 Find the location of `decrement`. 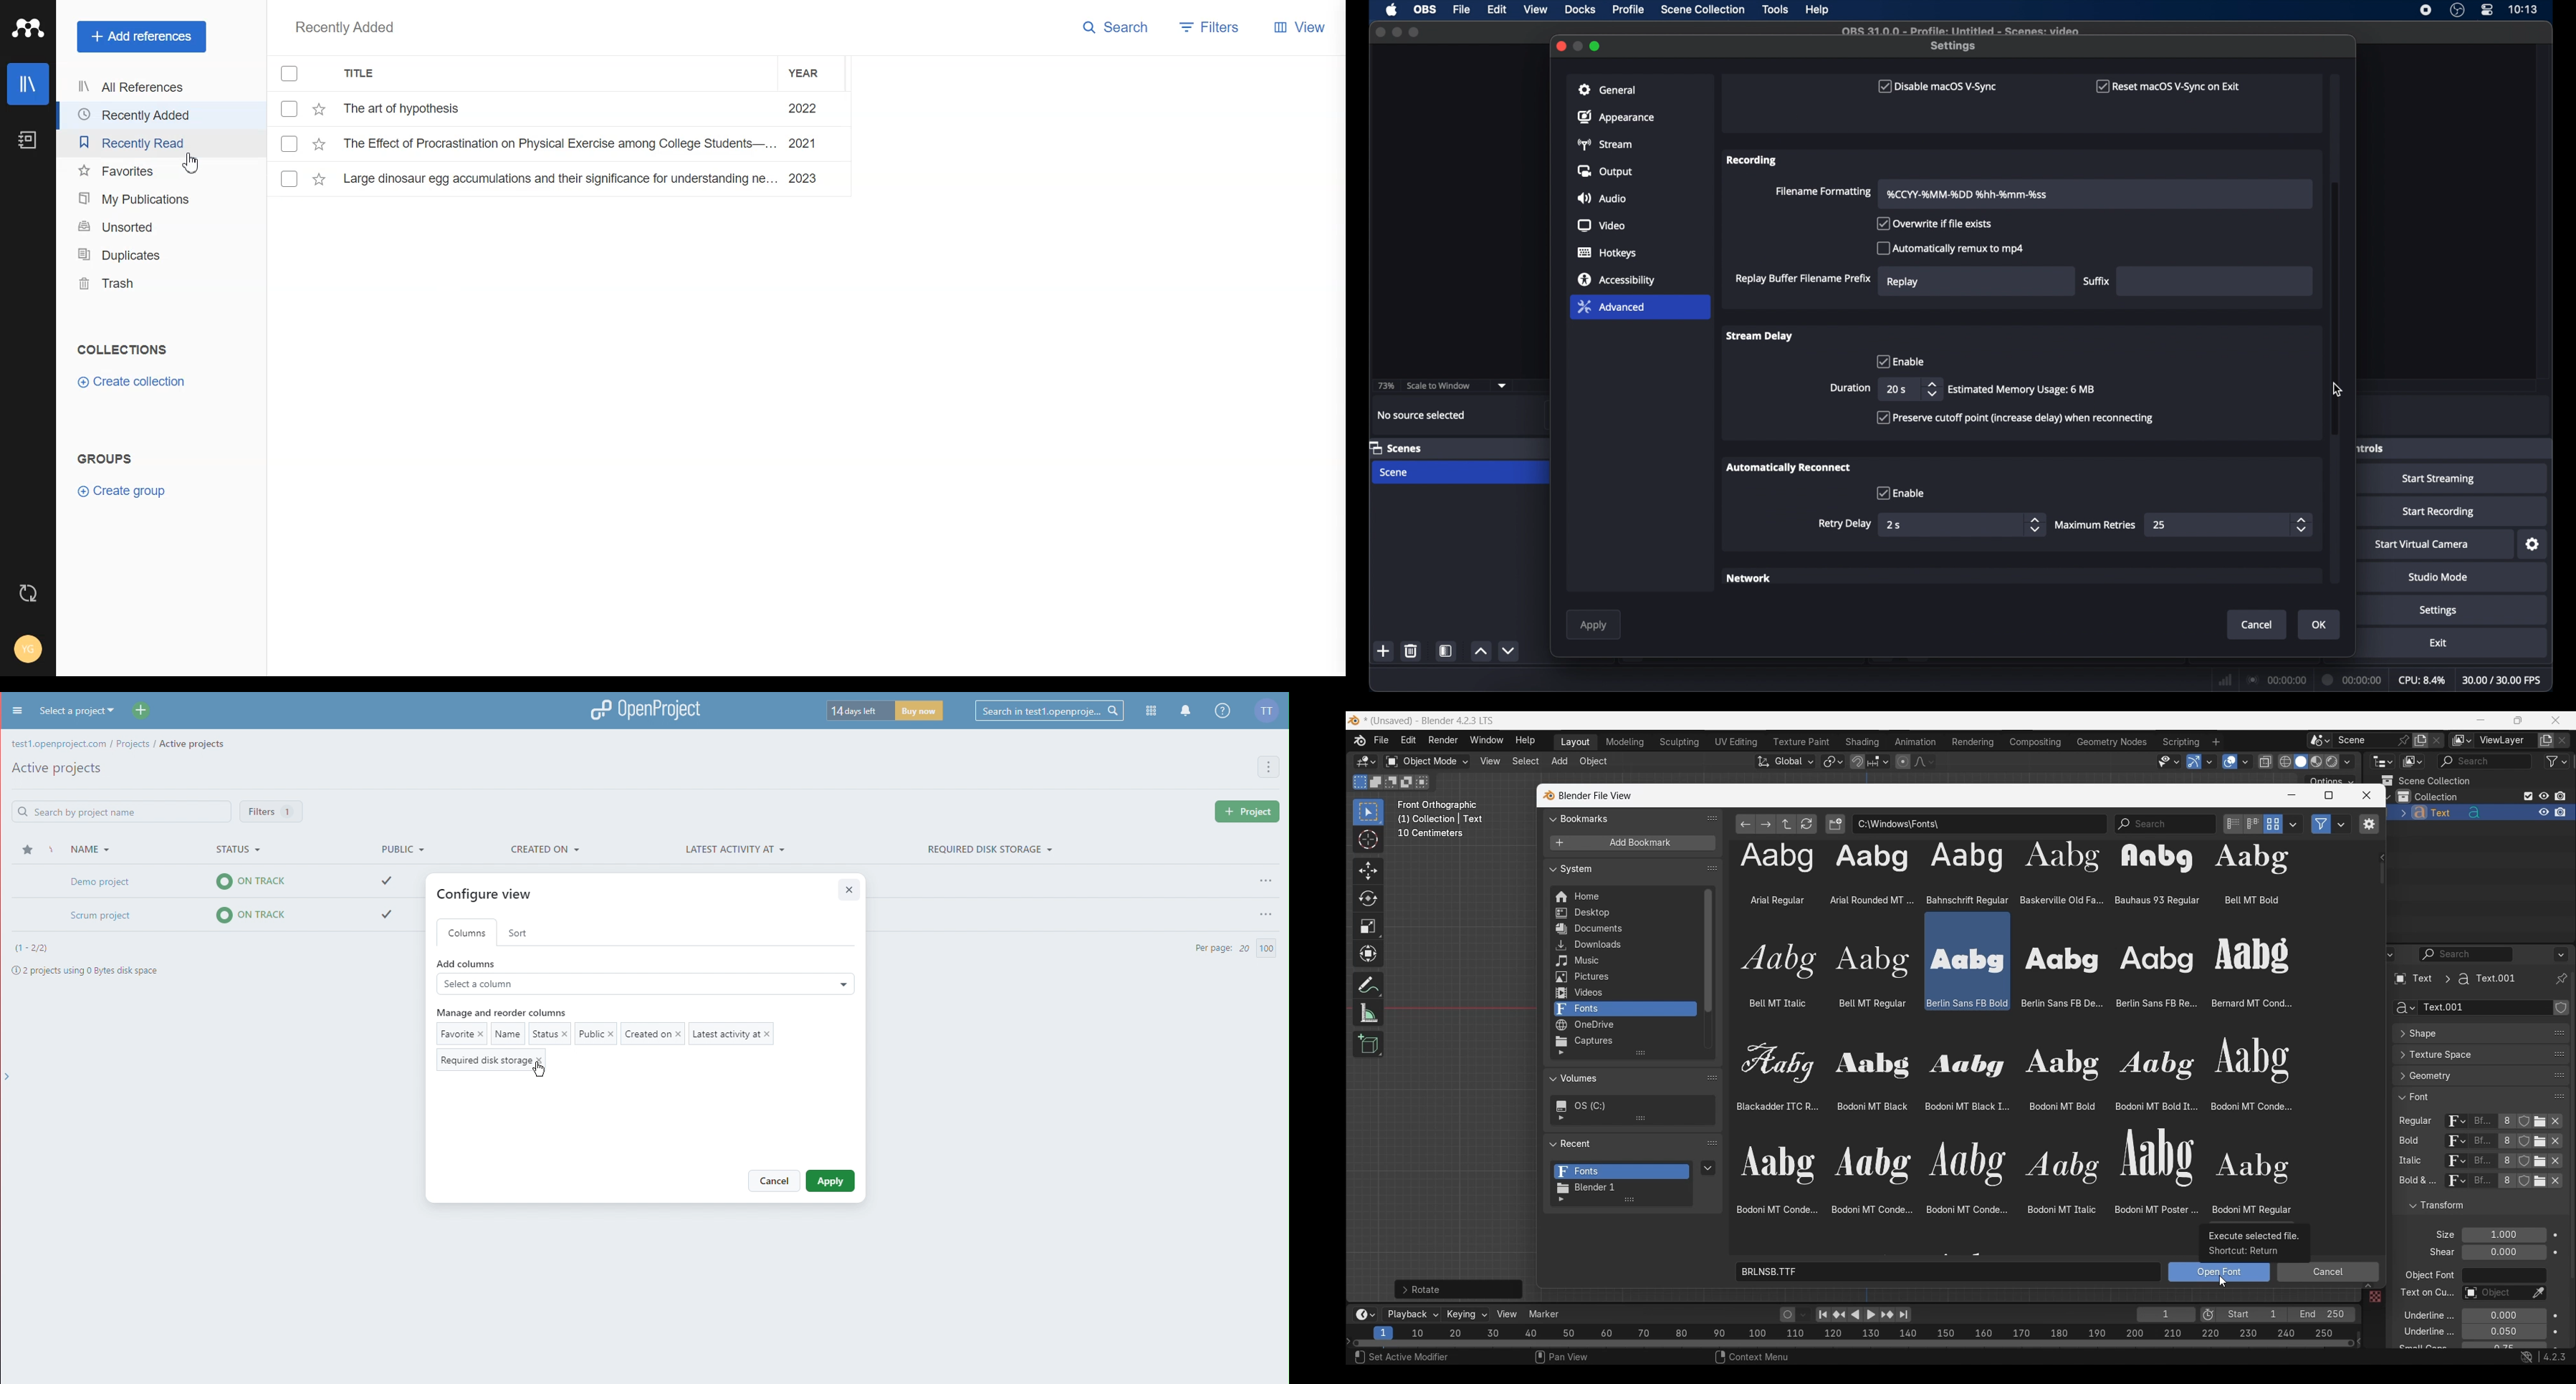

decrement is located at coordinates (1508, 650).